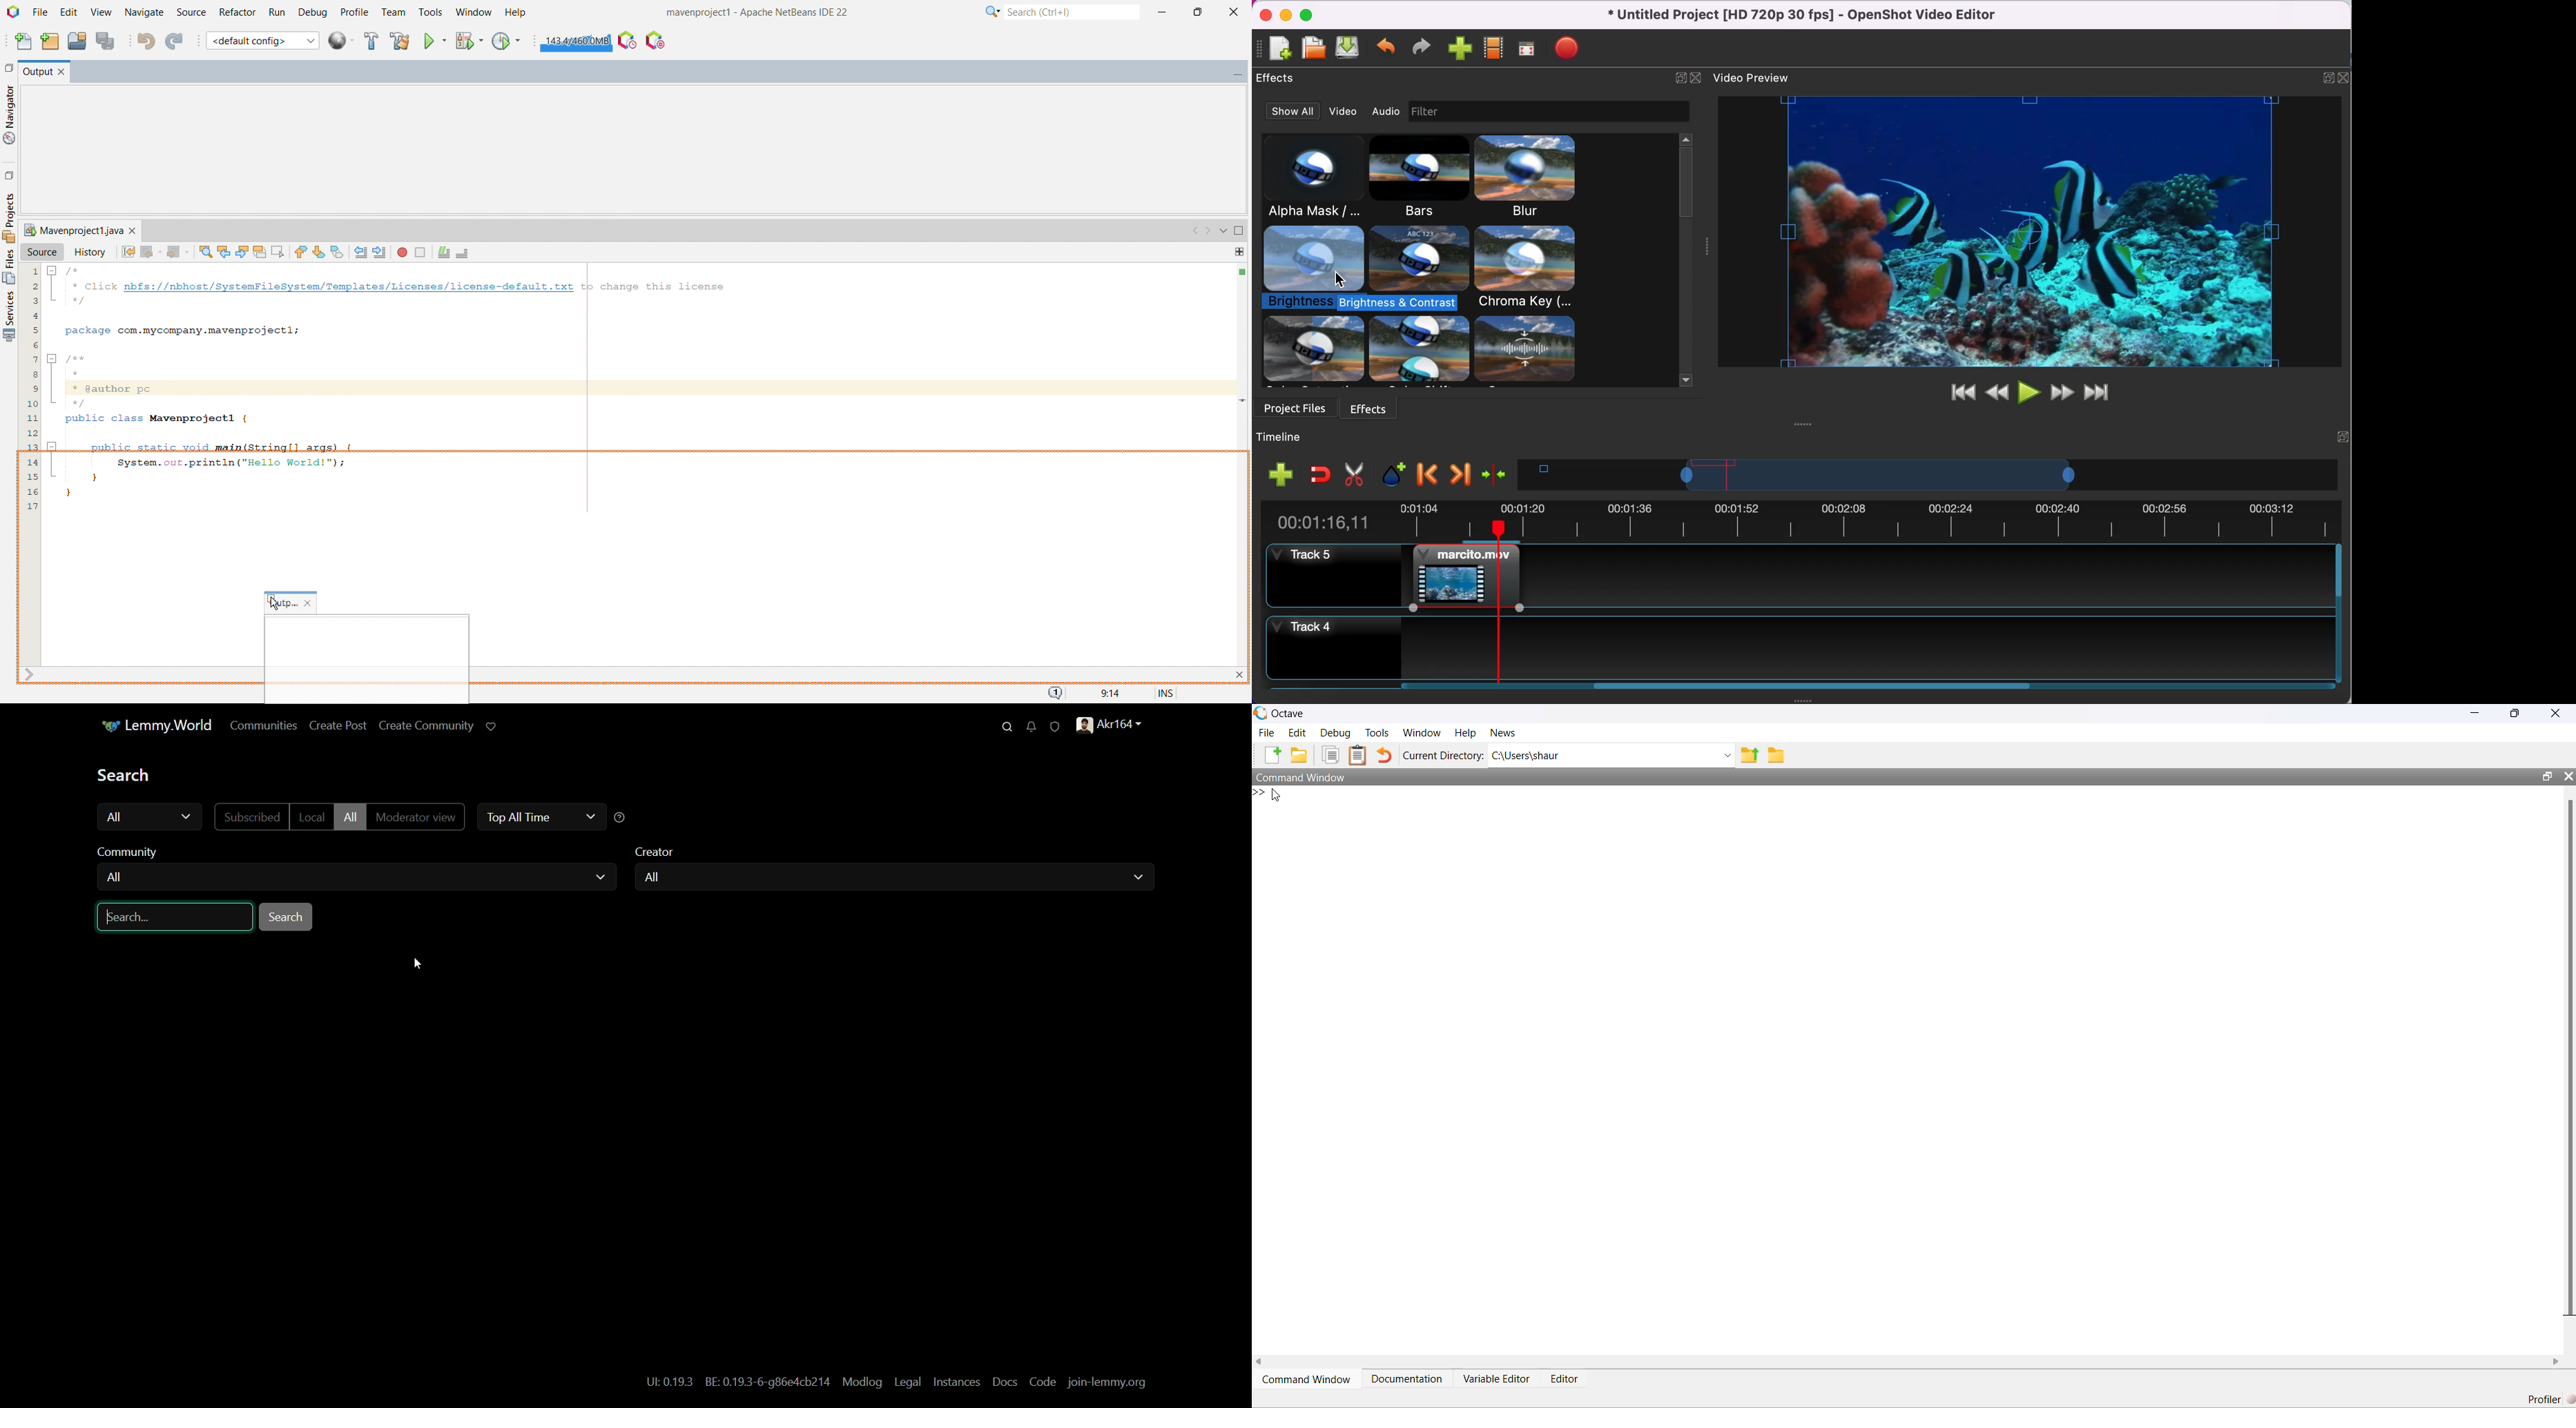 The image size is (2576, 1428). I want to click on timeline, so click(1878, 475).